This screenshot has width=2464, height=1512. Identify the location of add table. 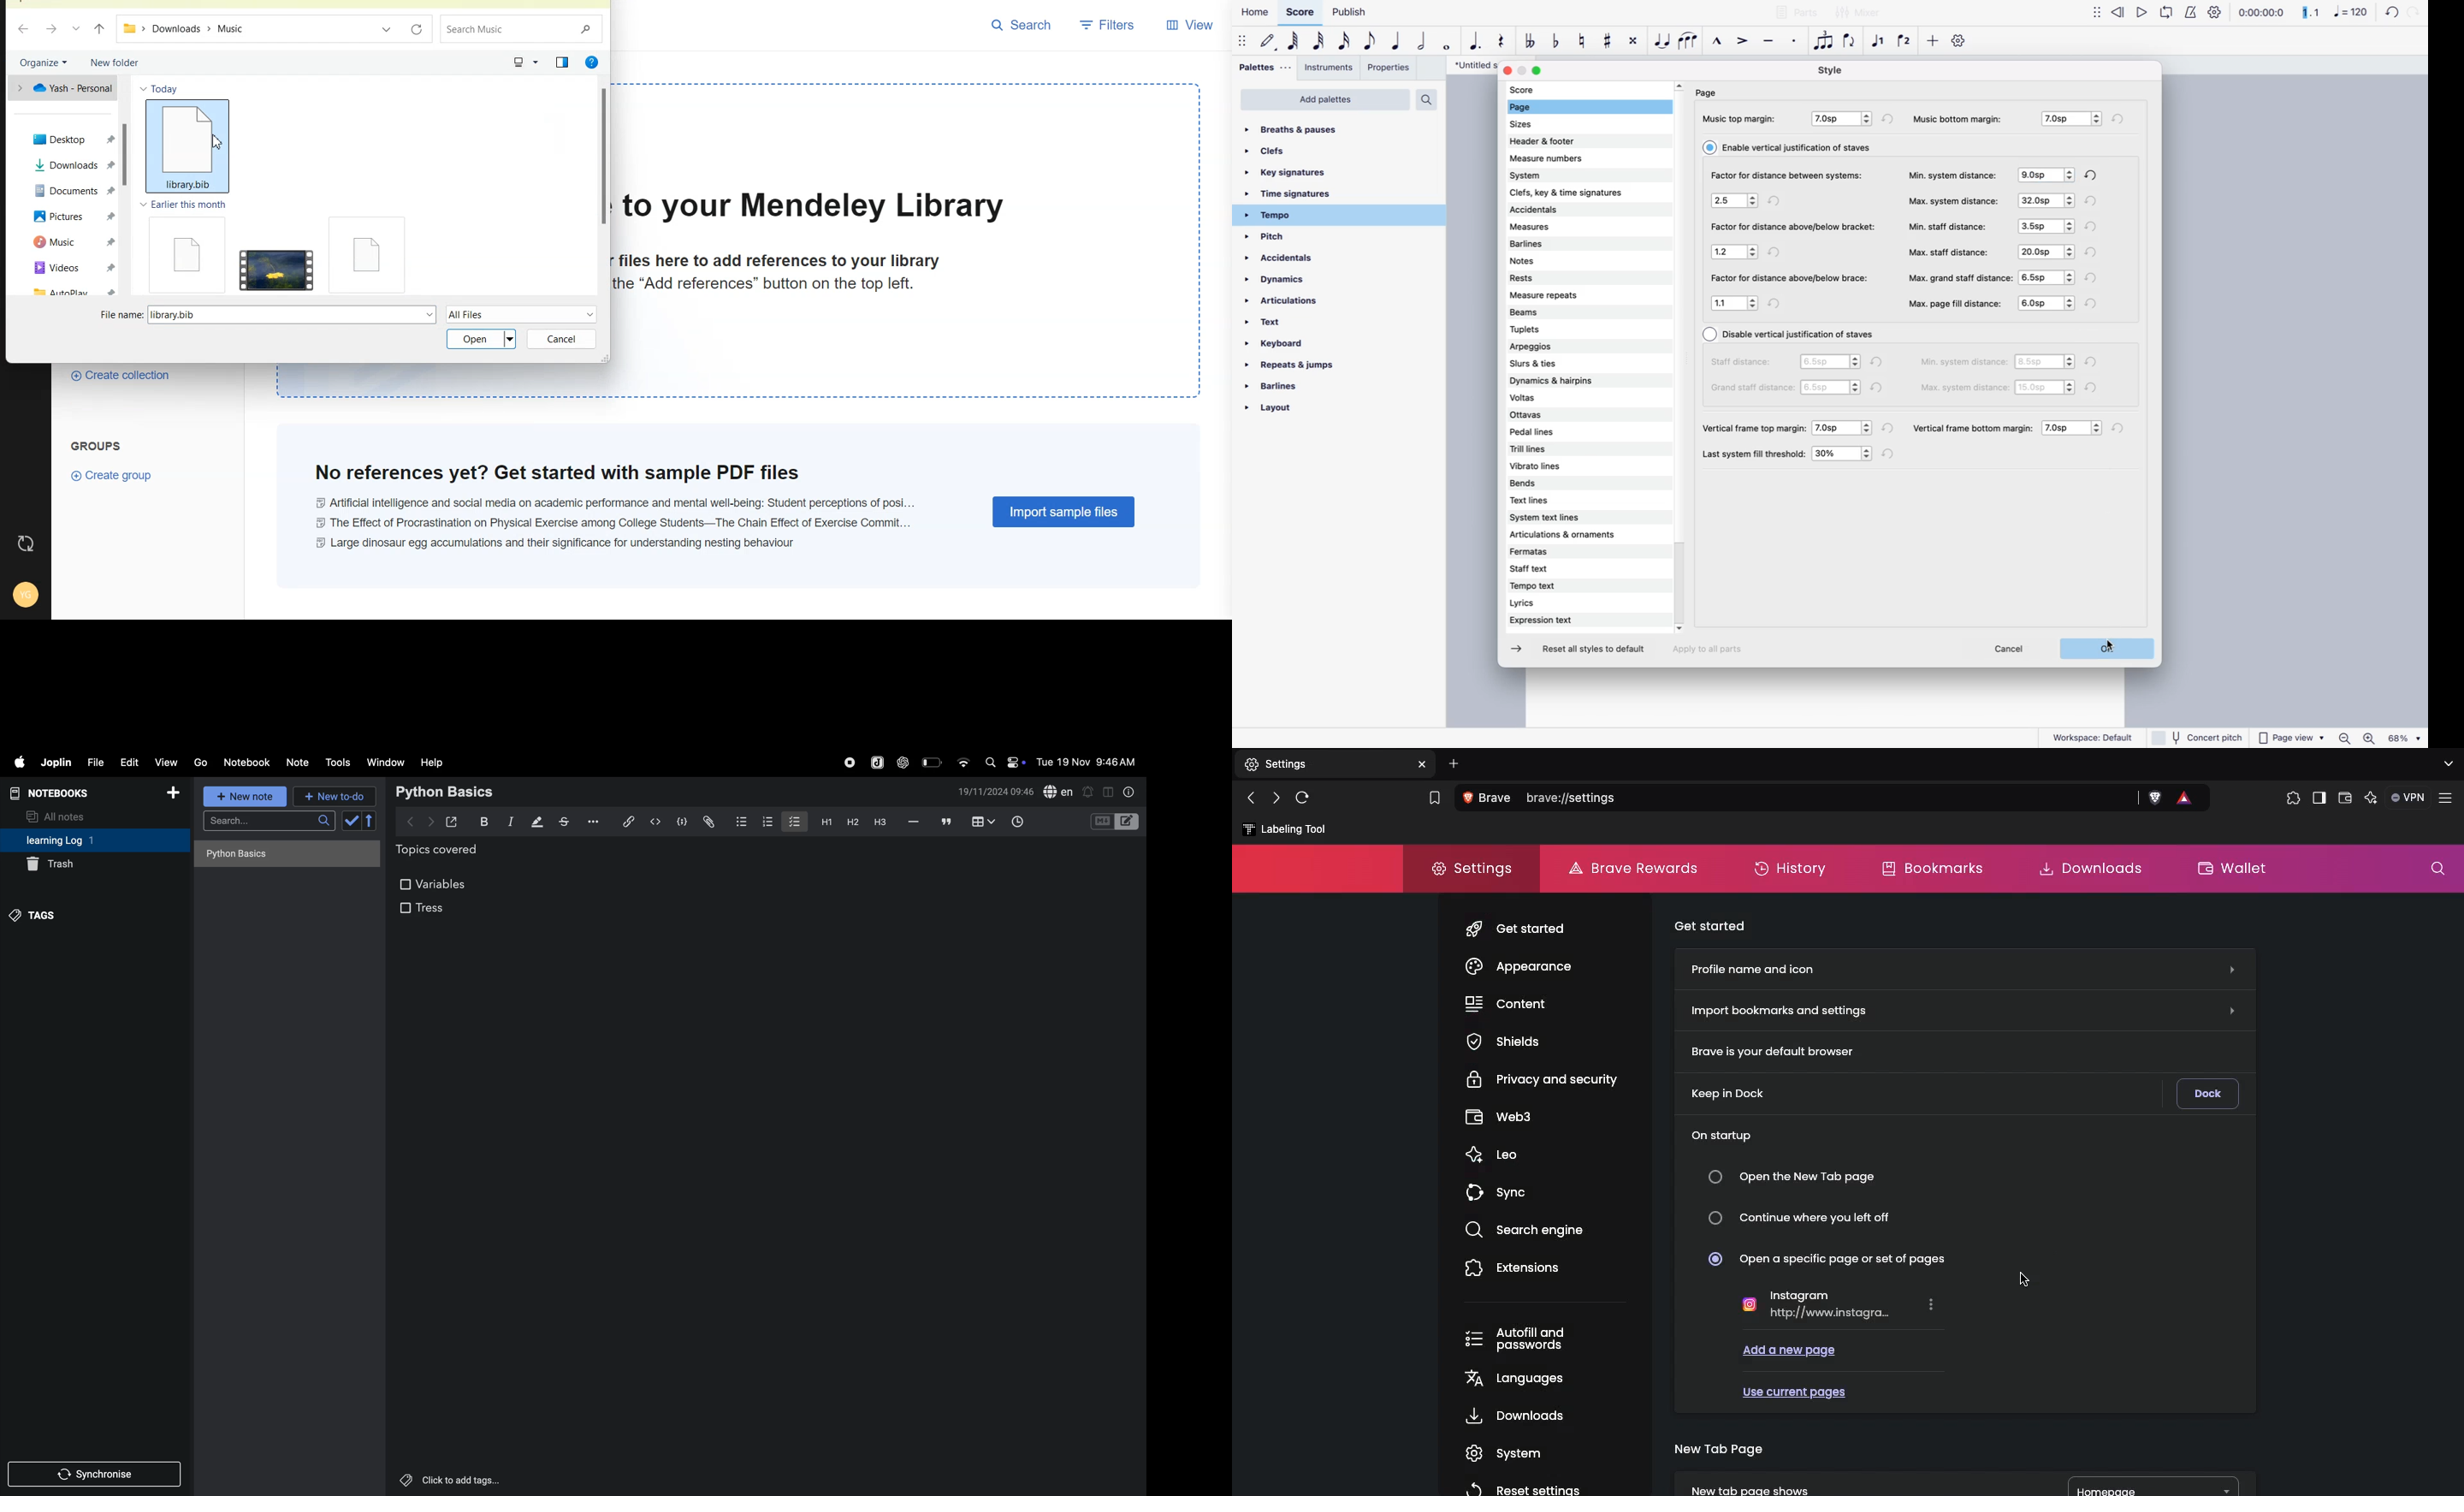
(981, 822).